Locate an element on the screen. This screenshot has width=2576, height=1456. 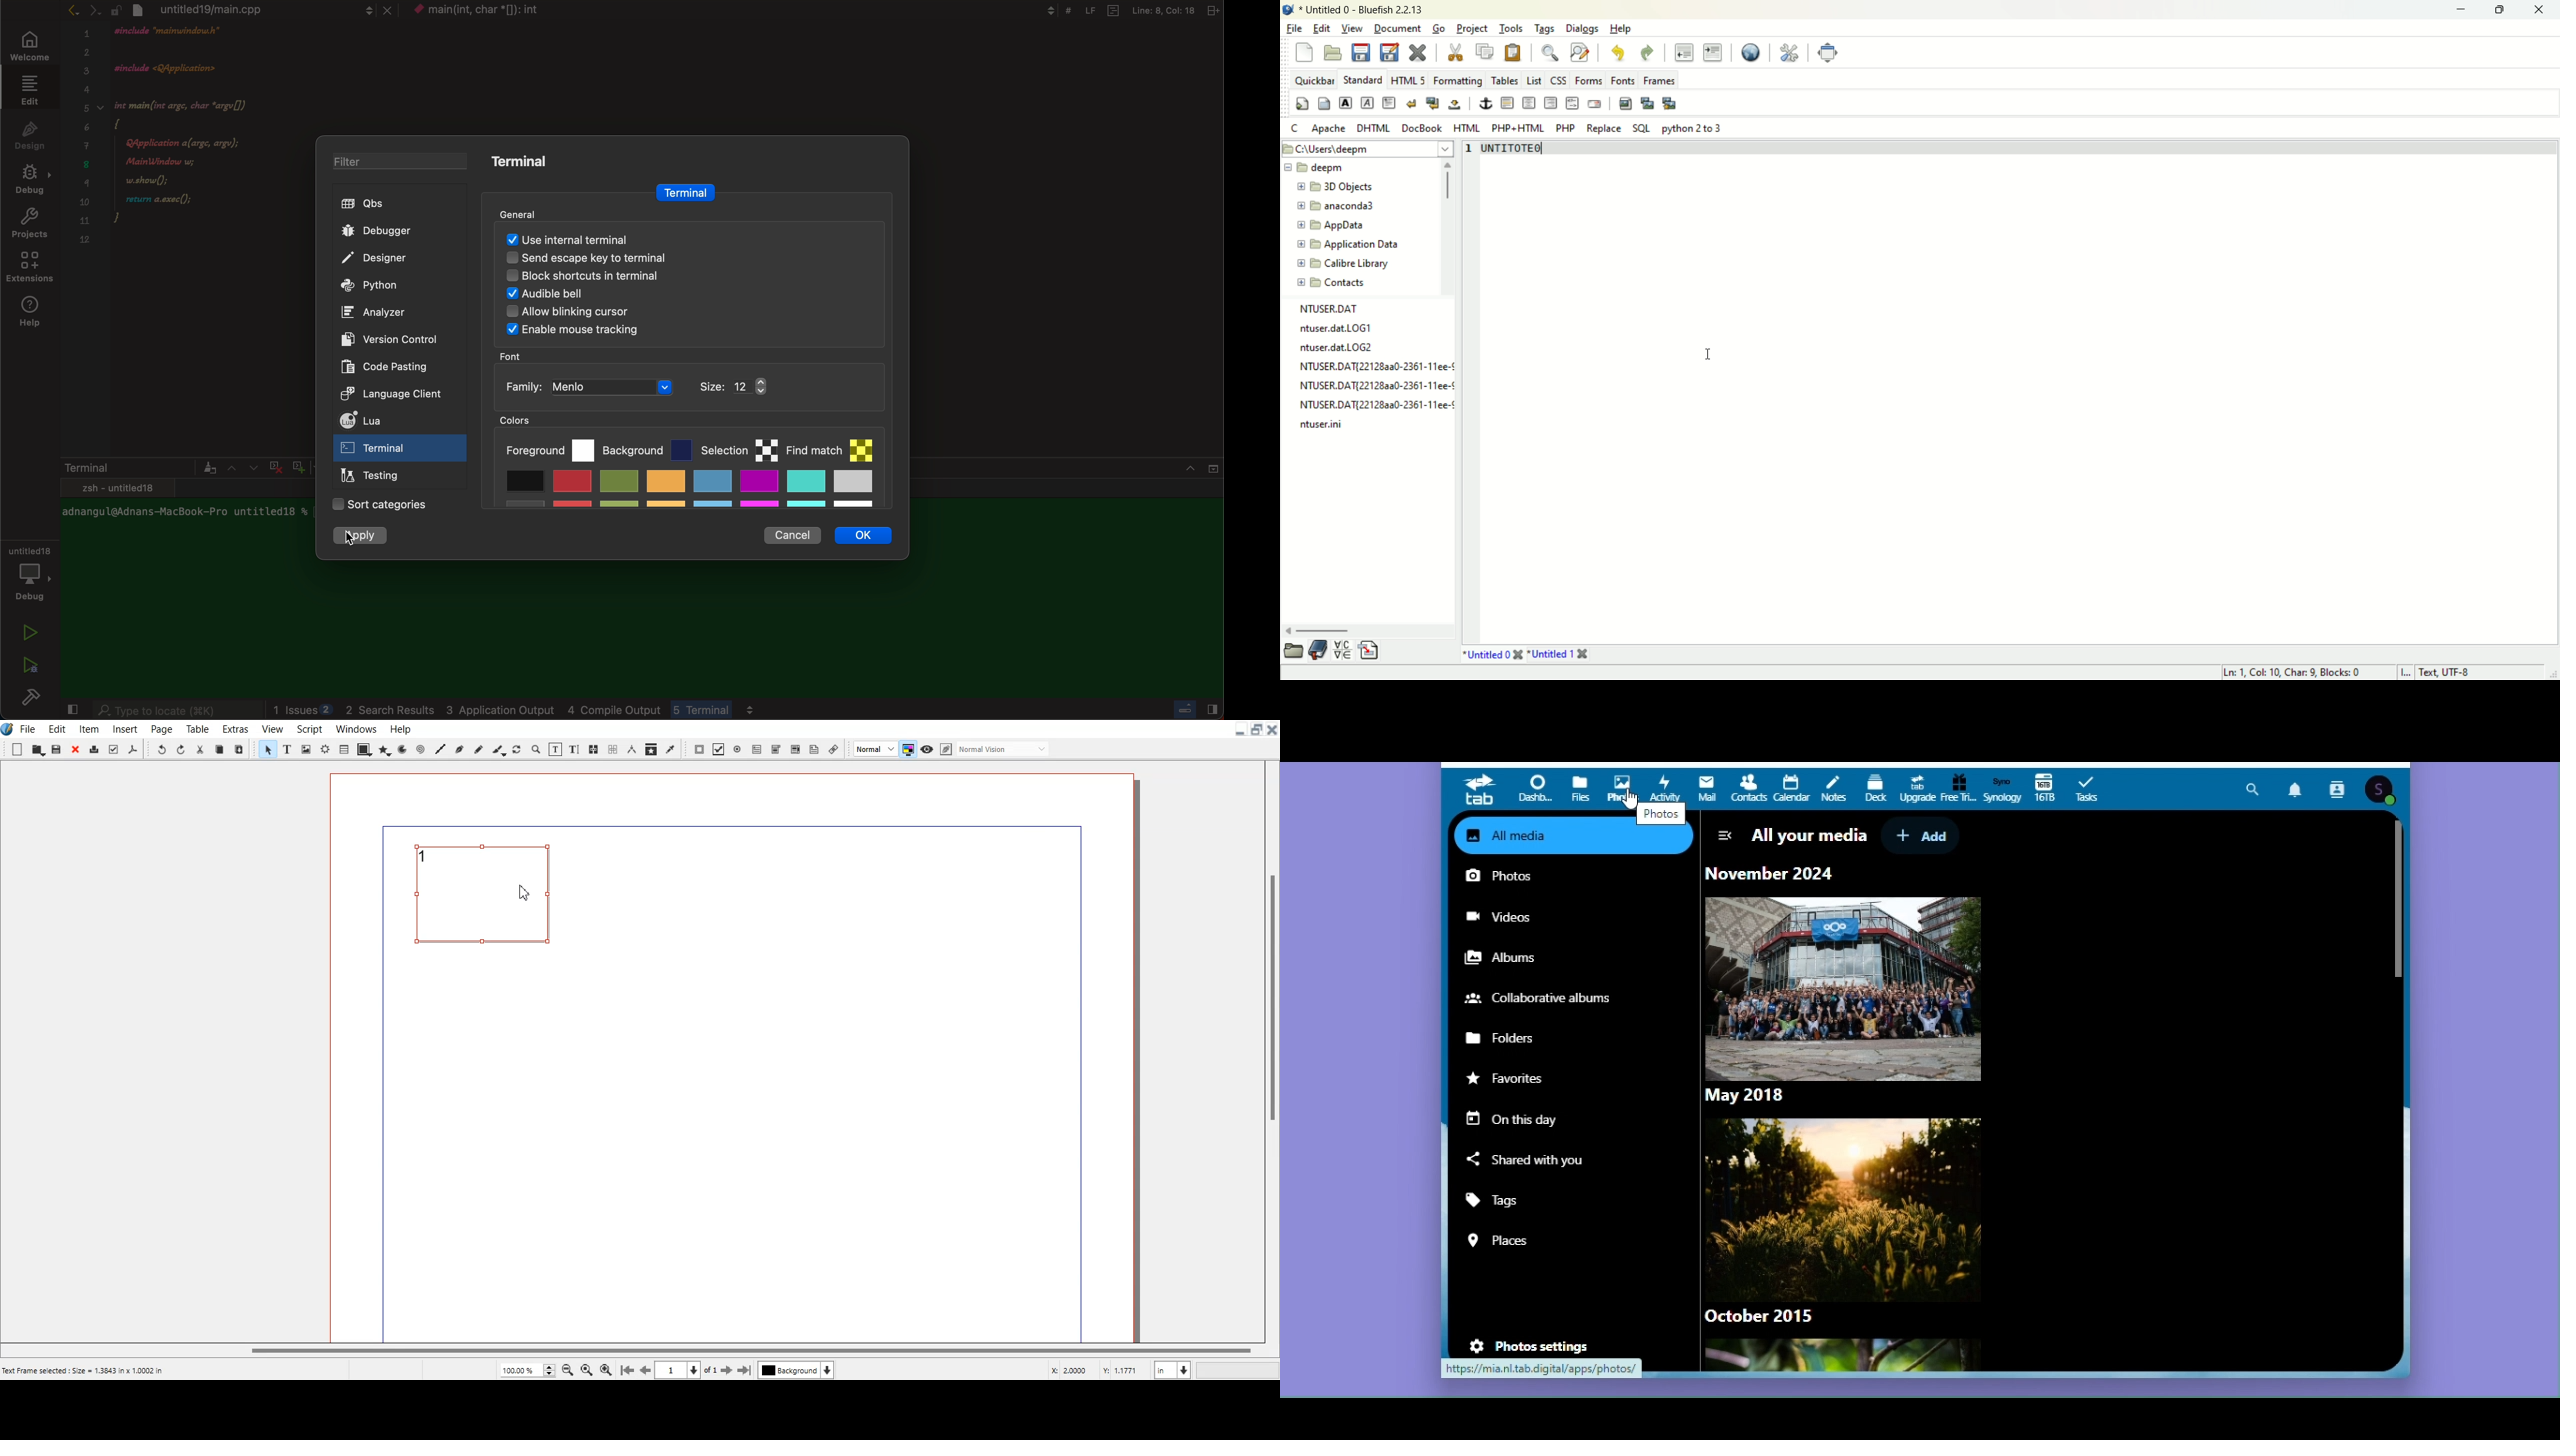
Text Annotation is located at coordinates (814, 749).